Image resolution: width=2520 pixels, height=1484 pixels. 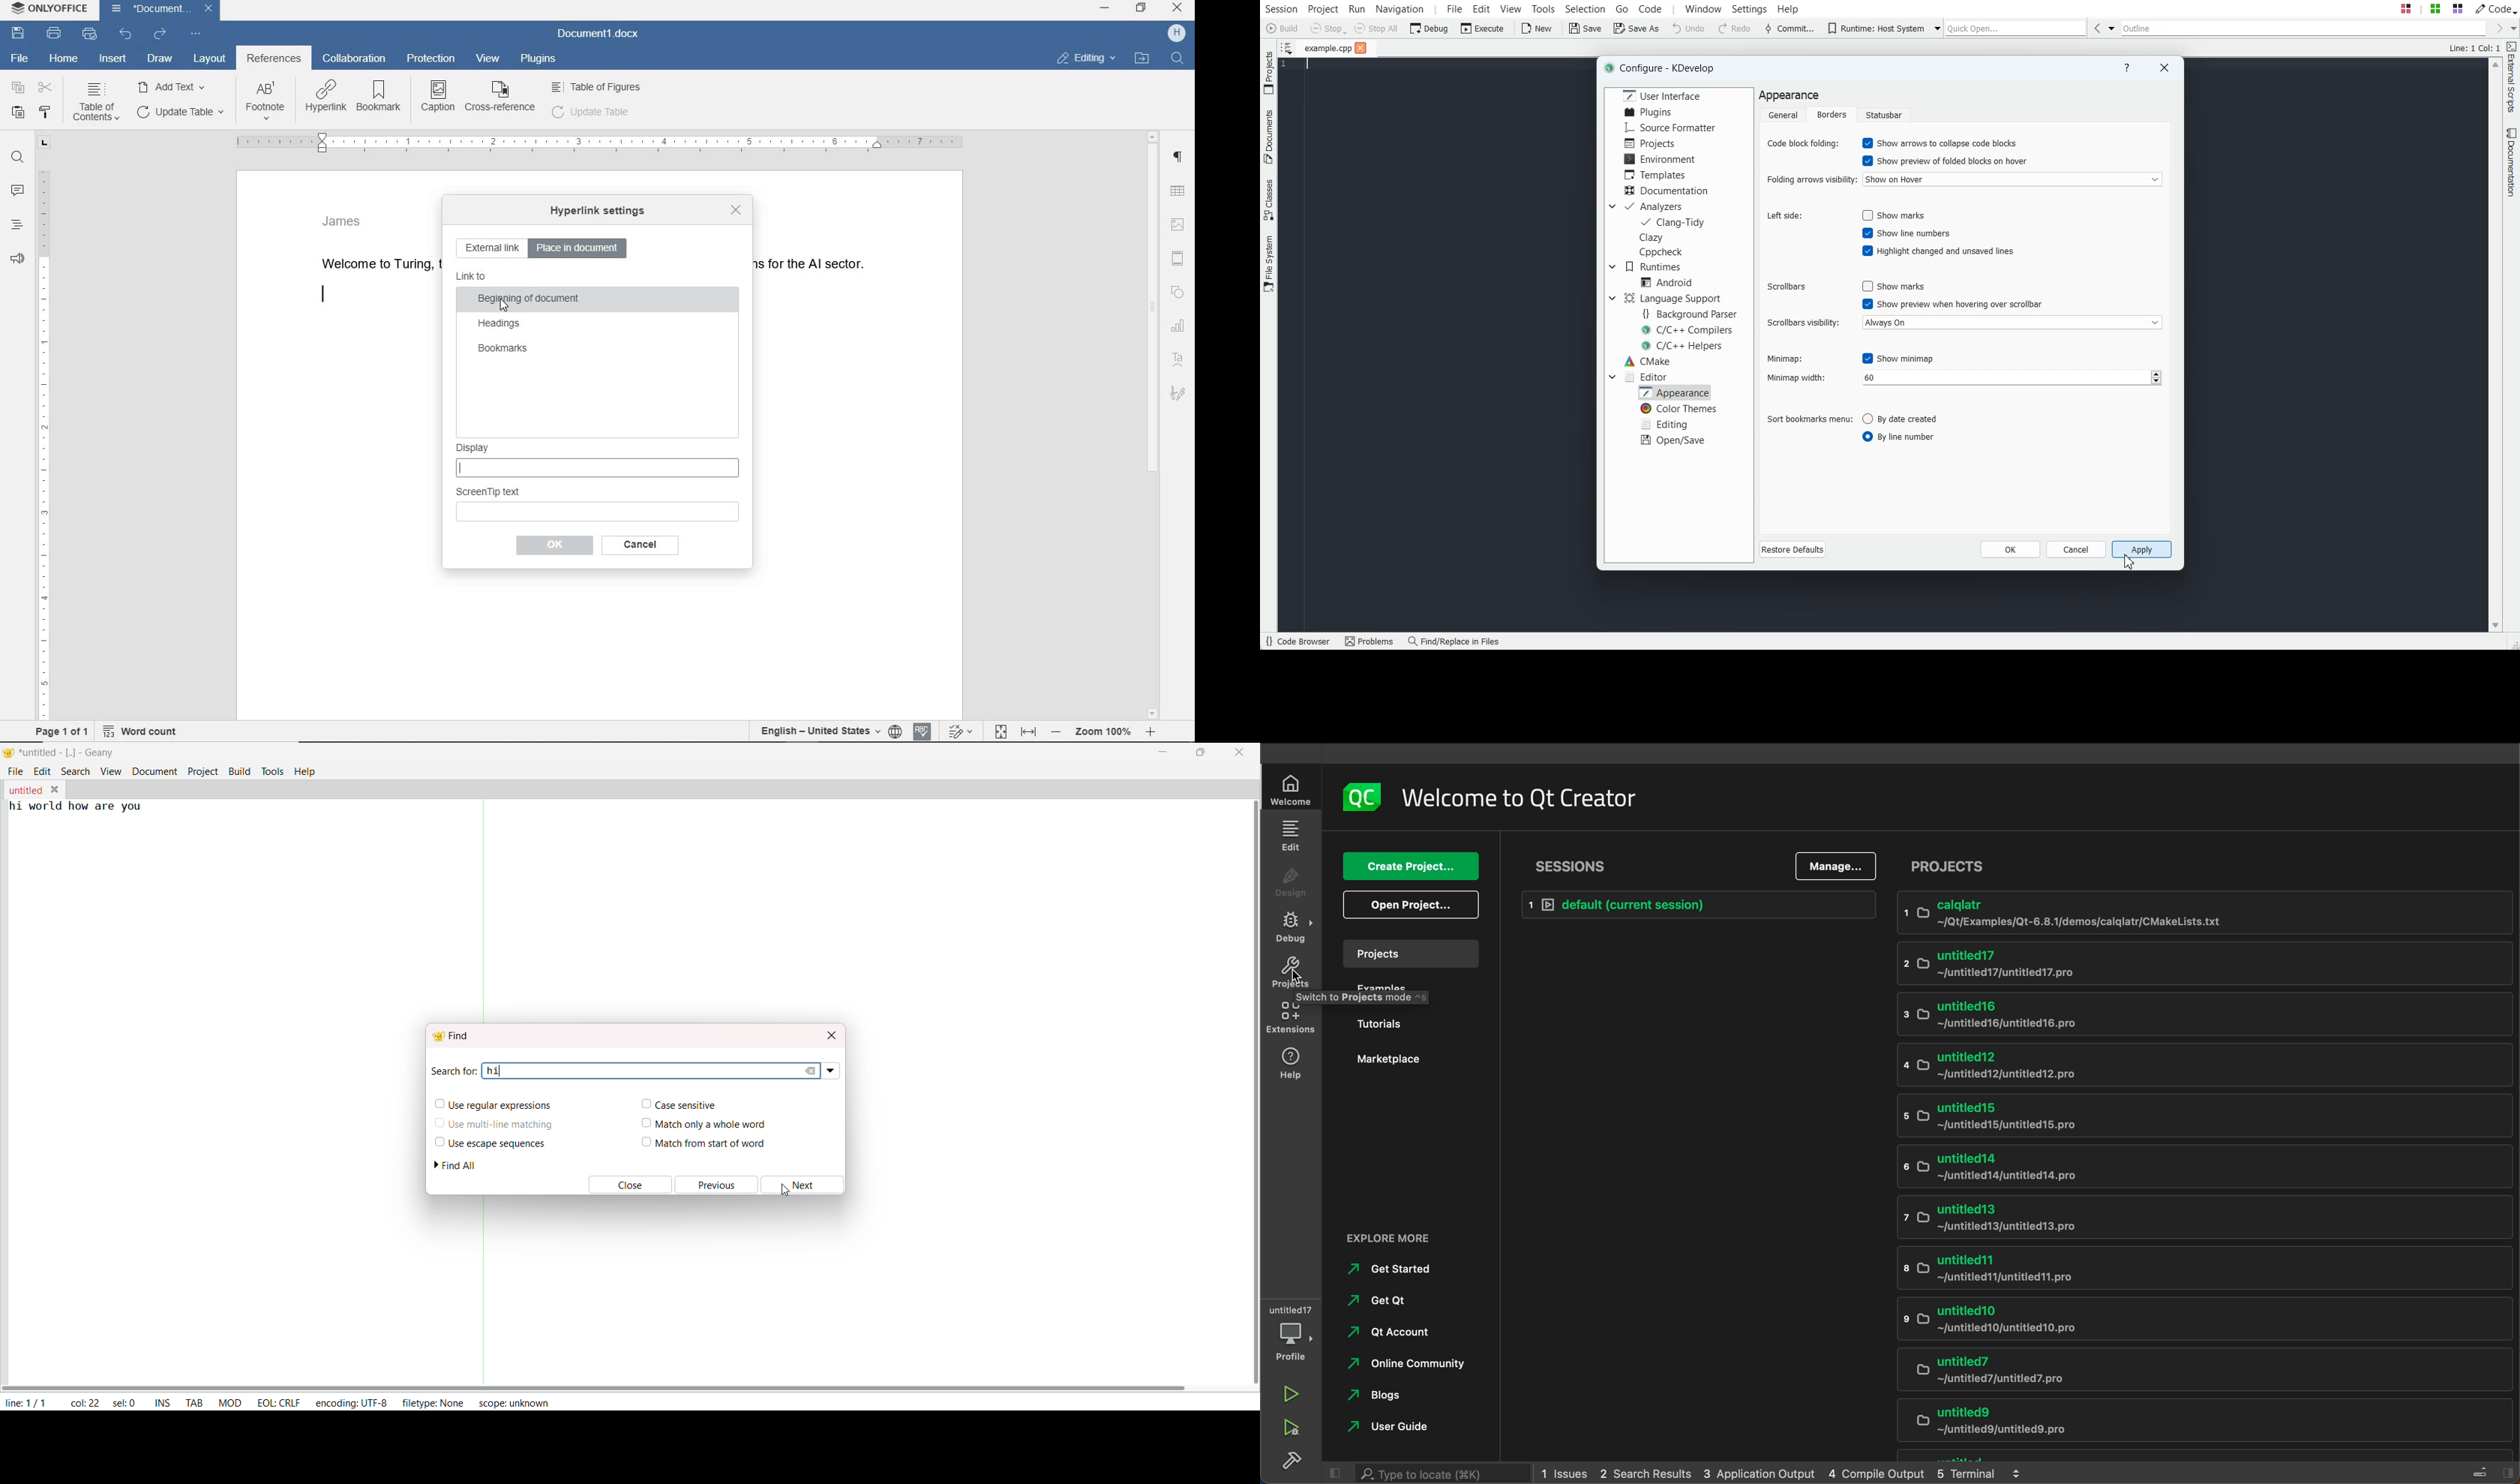 What do you see at coordinates (591, 112) in the screenshot?
I see `update table` at bounding box center [591, 112].